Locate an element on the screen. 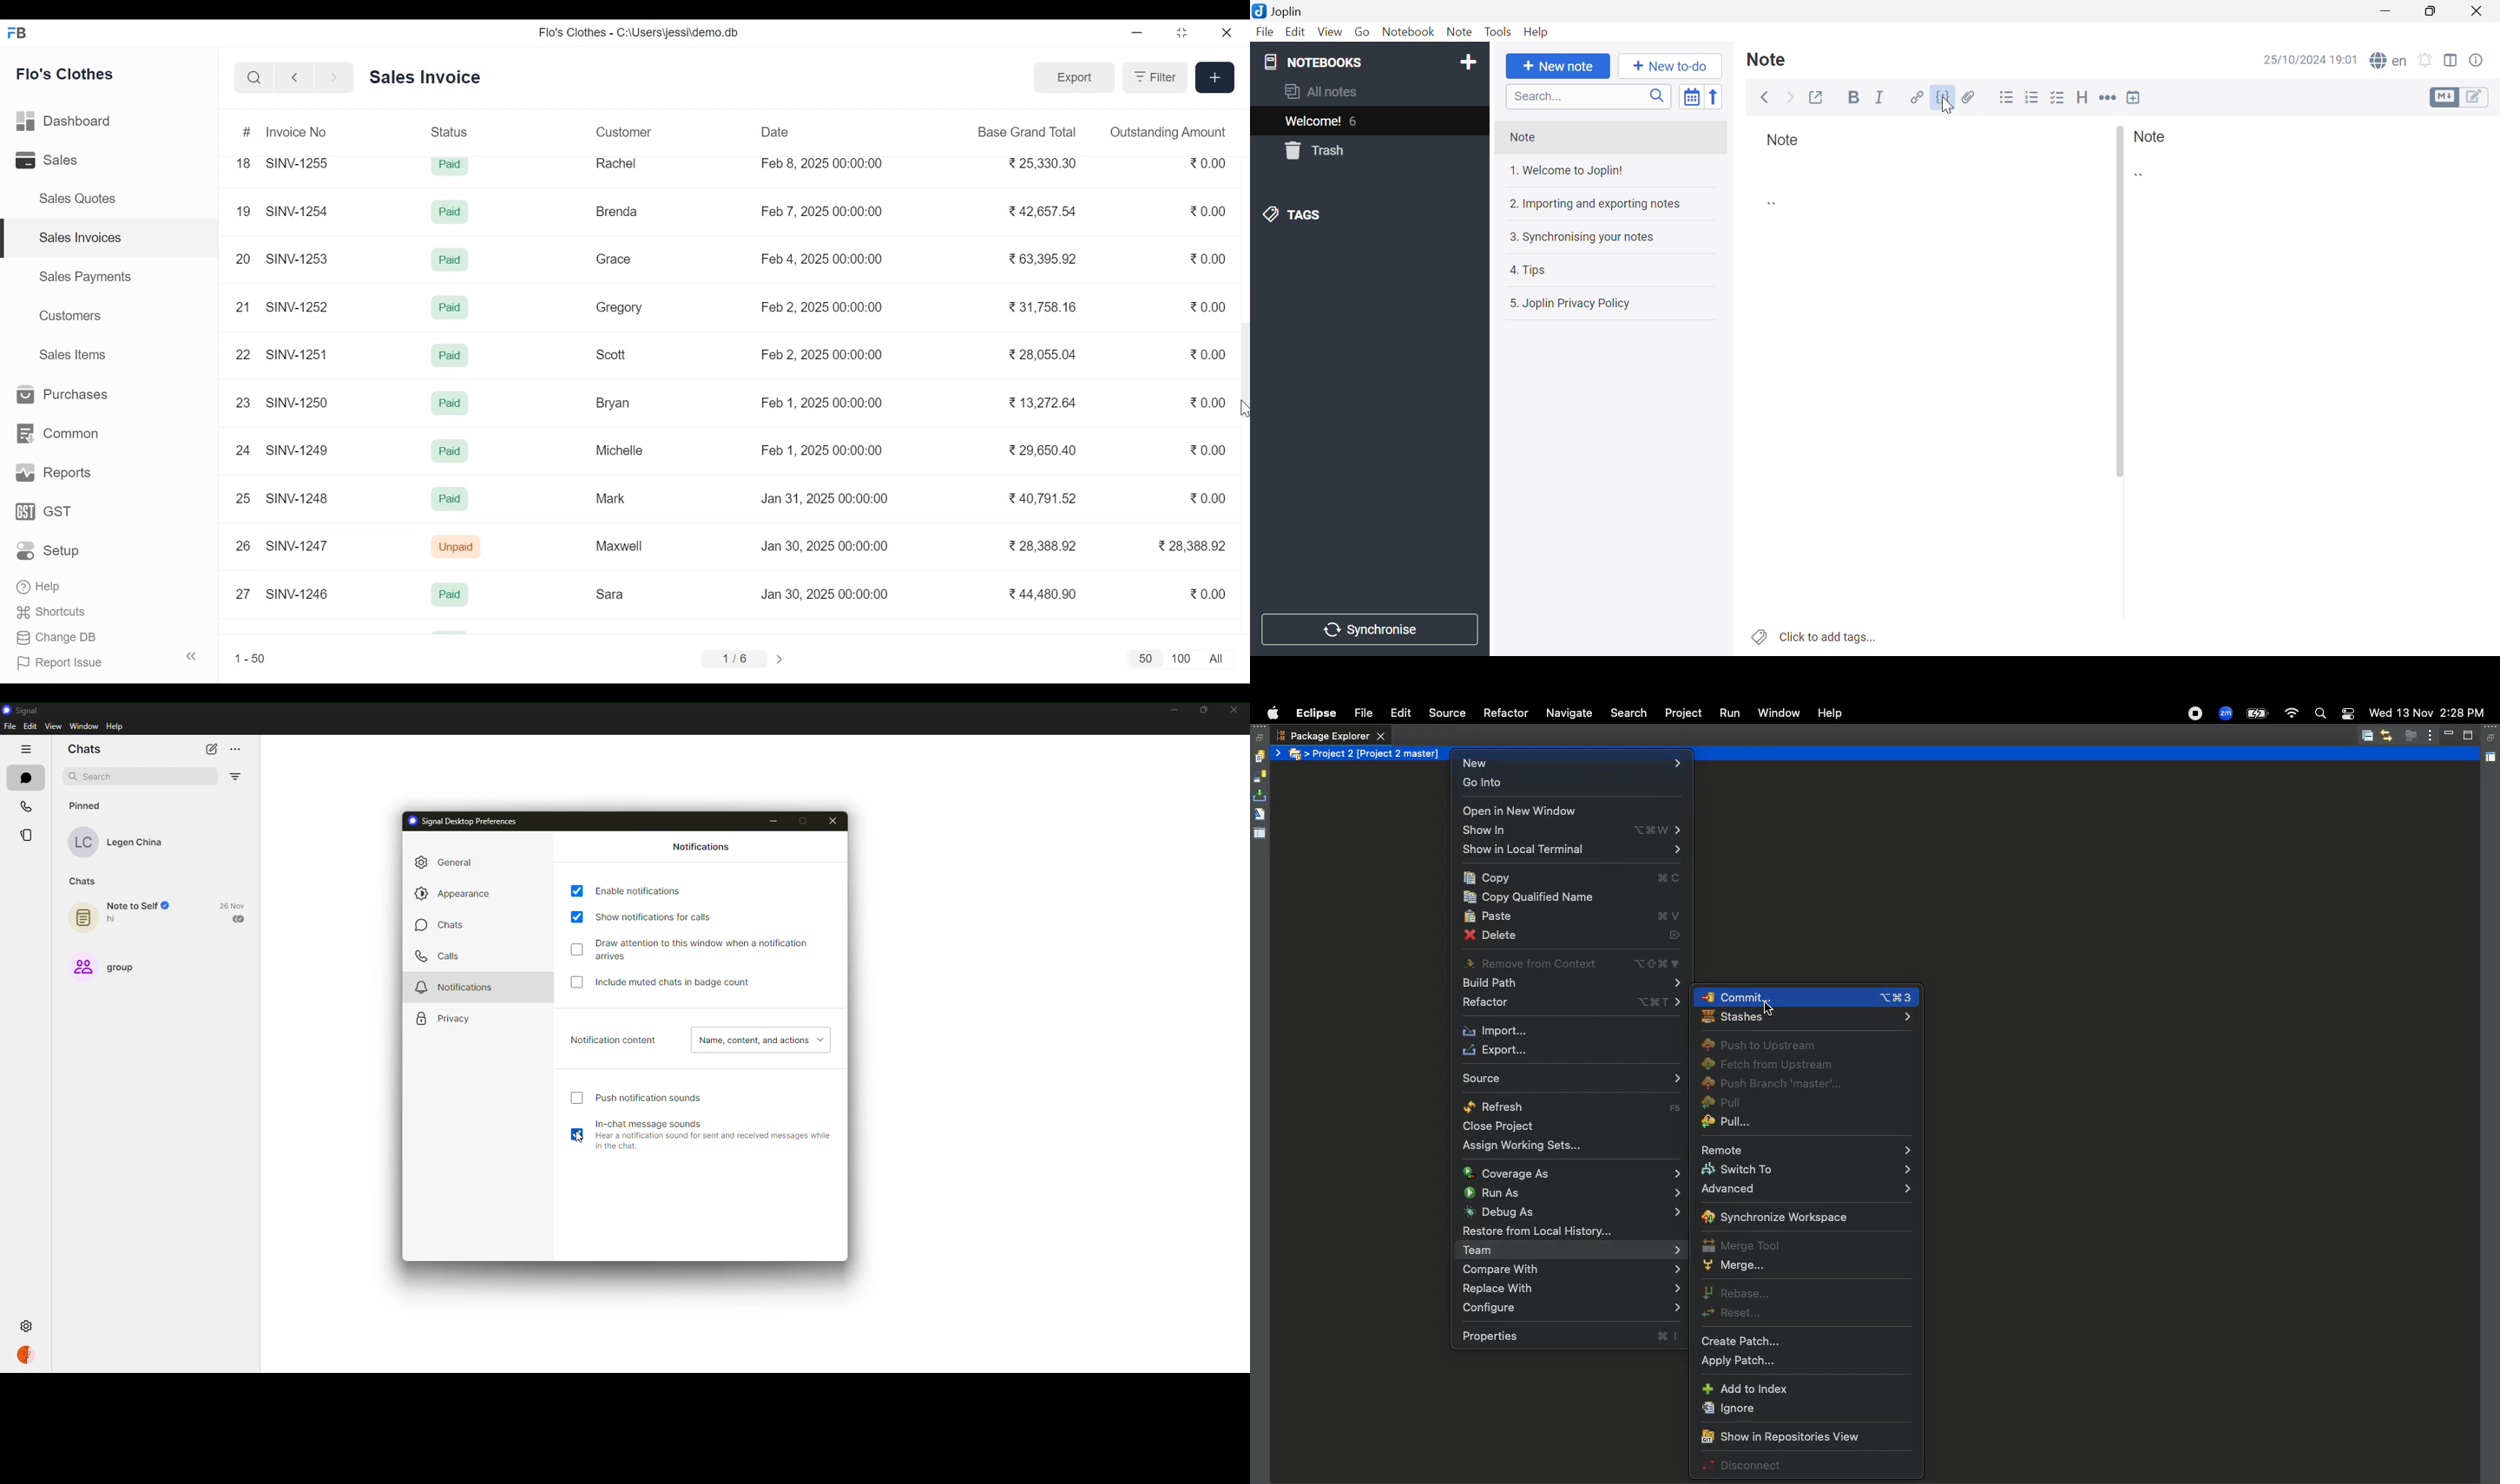  Pull is located at coordinates (1728, 1124).